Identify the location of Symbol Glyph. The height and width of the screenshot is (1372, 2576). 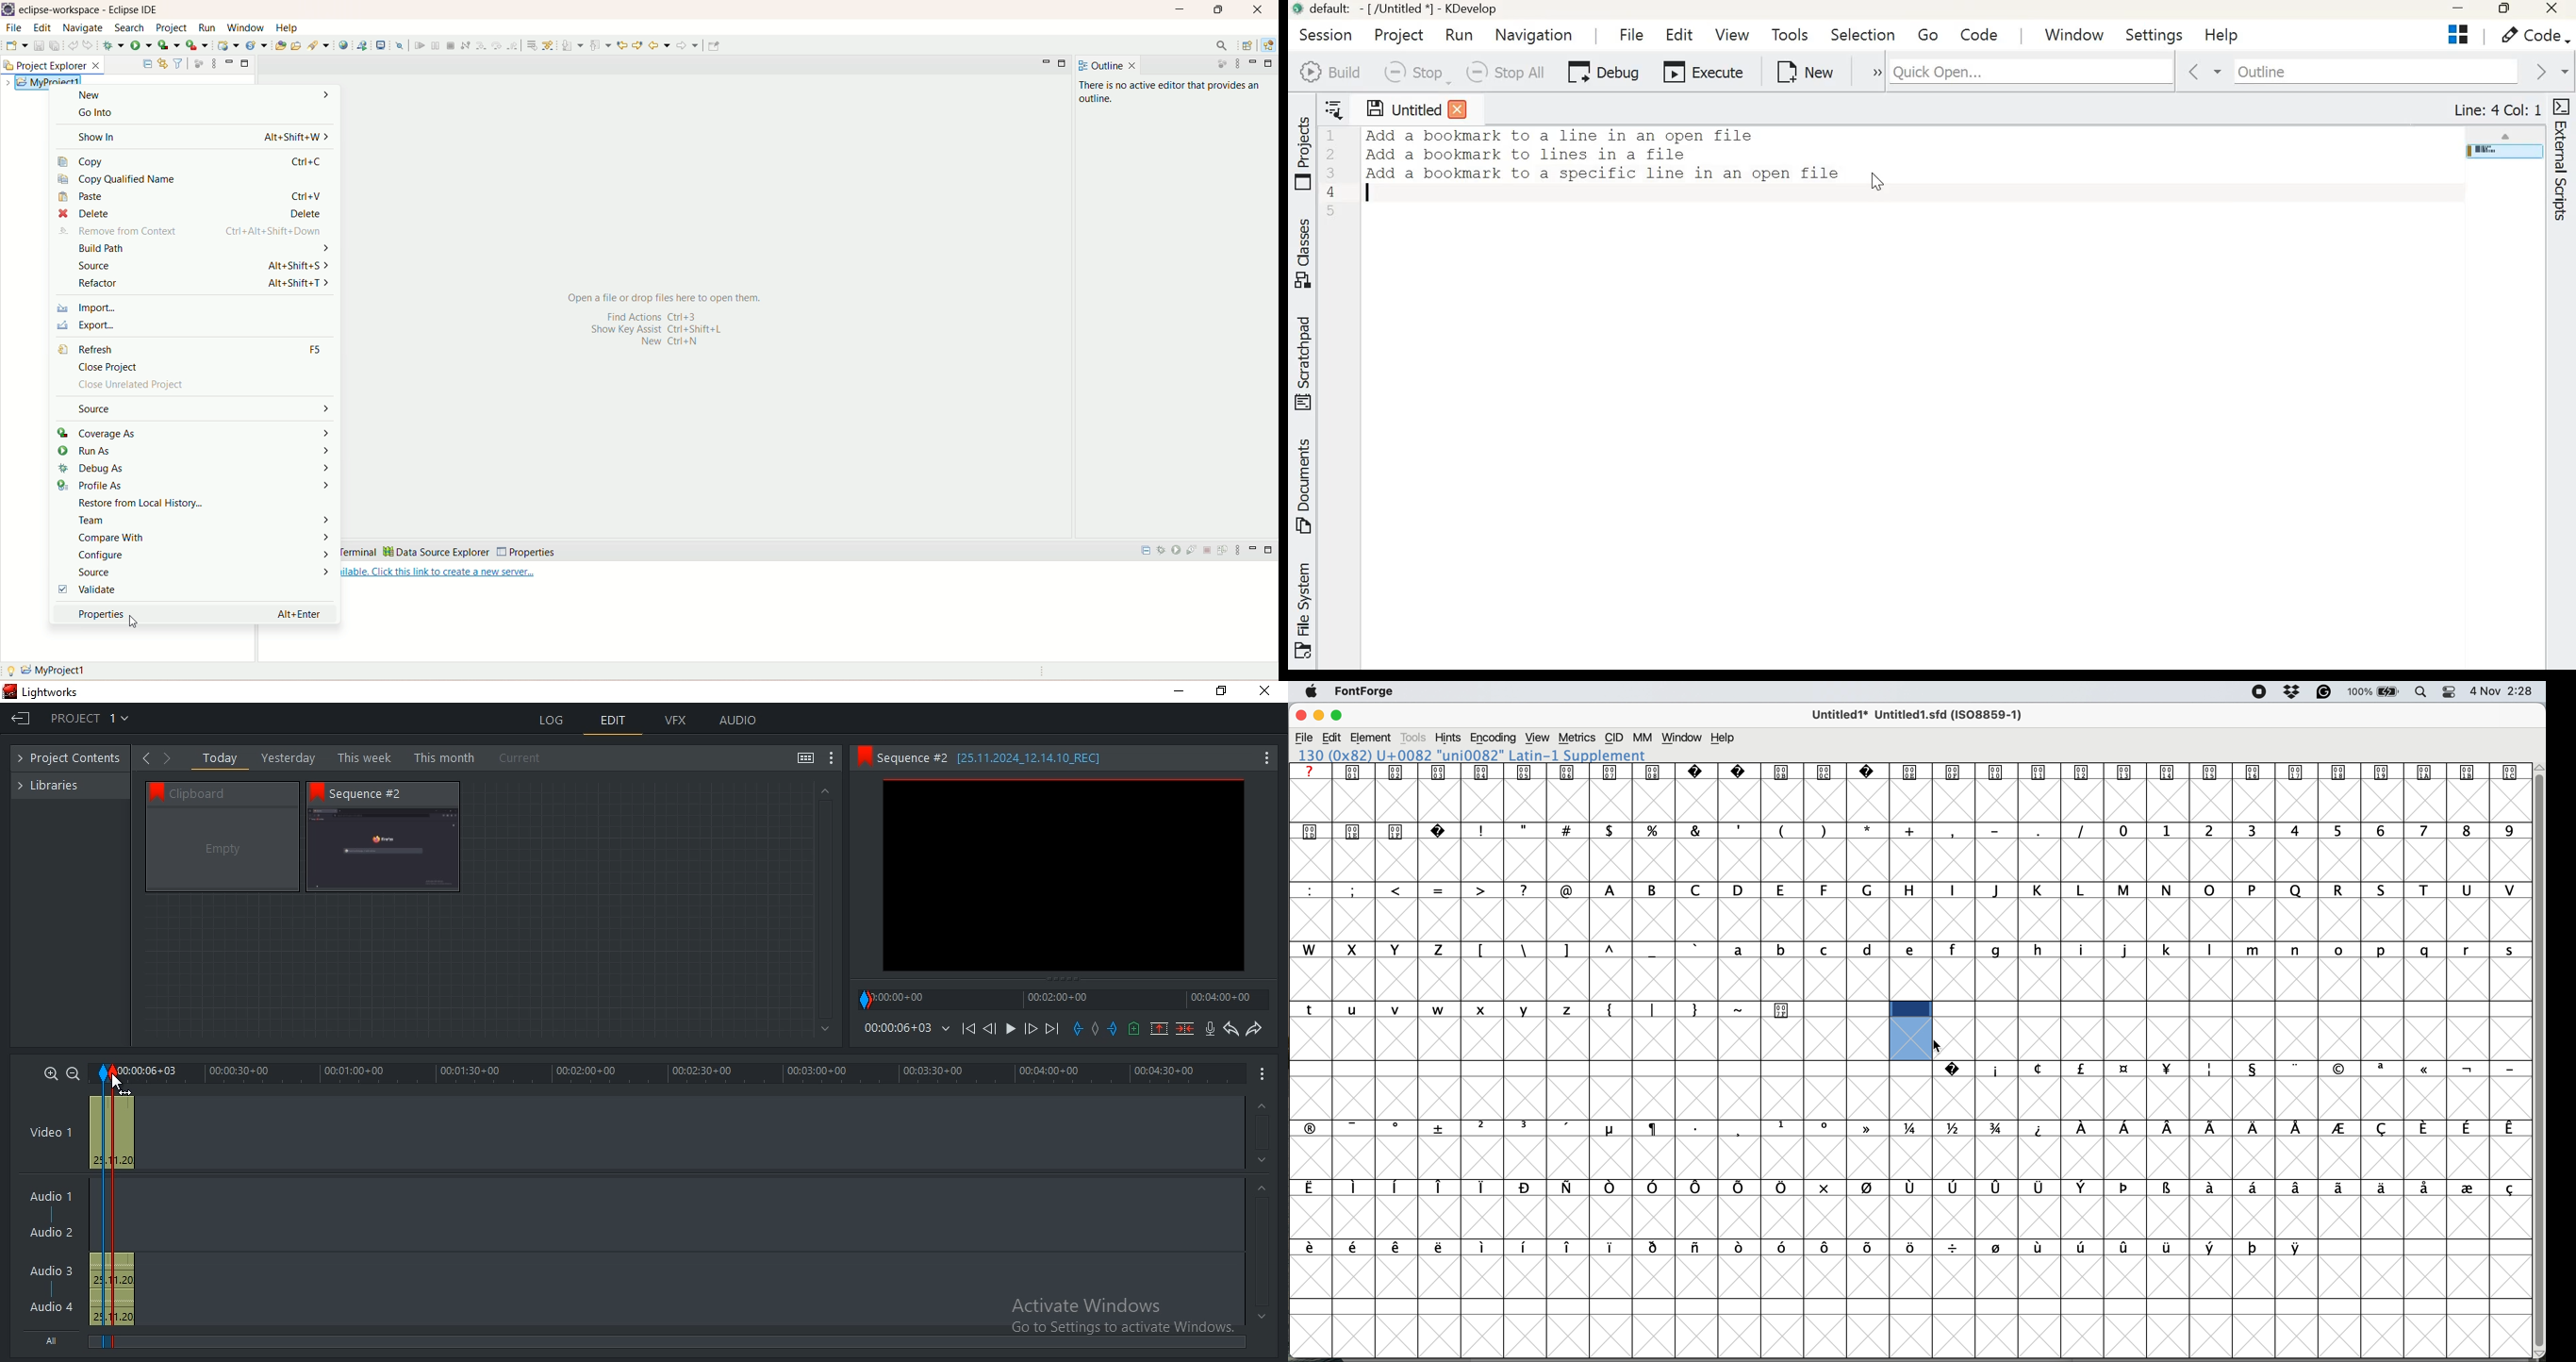
(1375, 830).